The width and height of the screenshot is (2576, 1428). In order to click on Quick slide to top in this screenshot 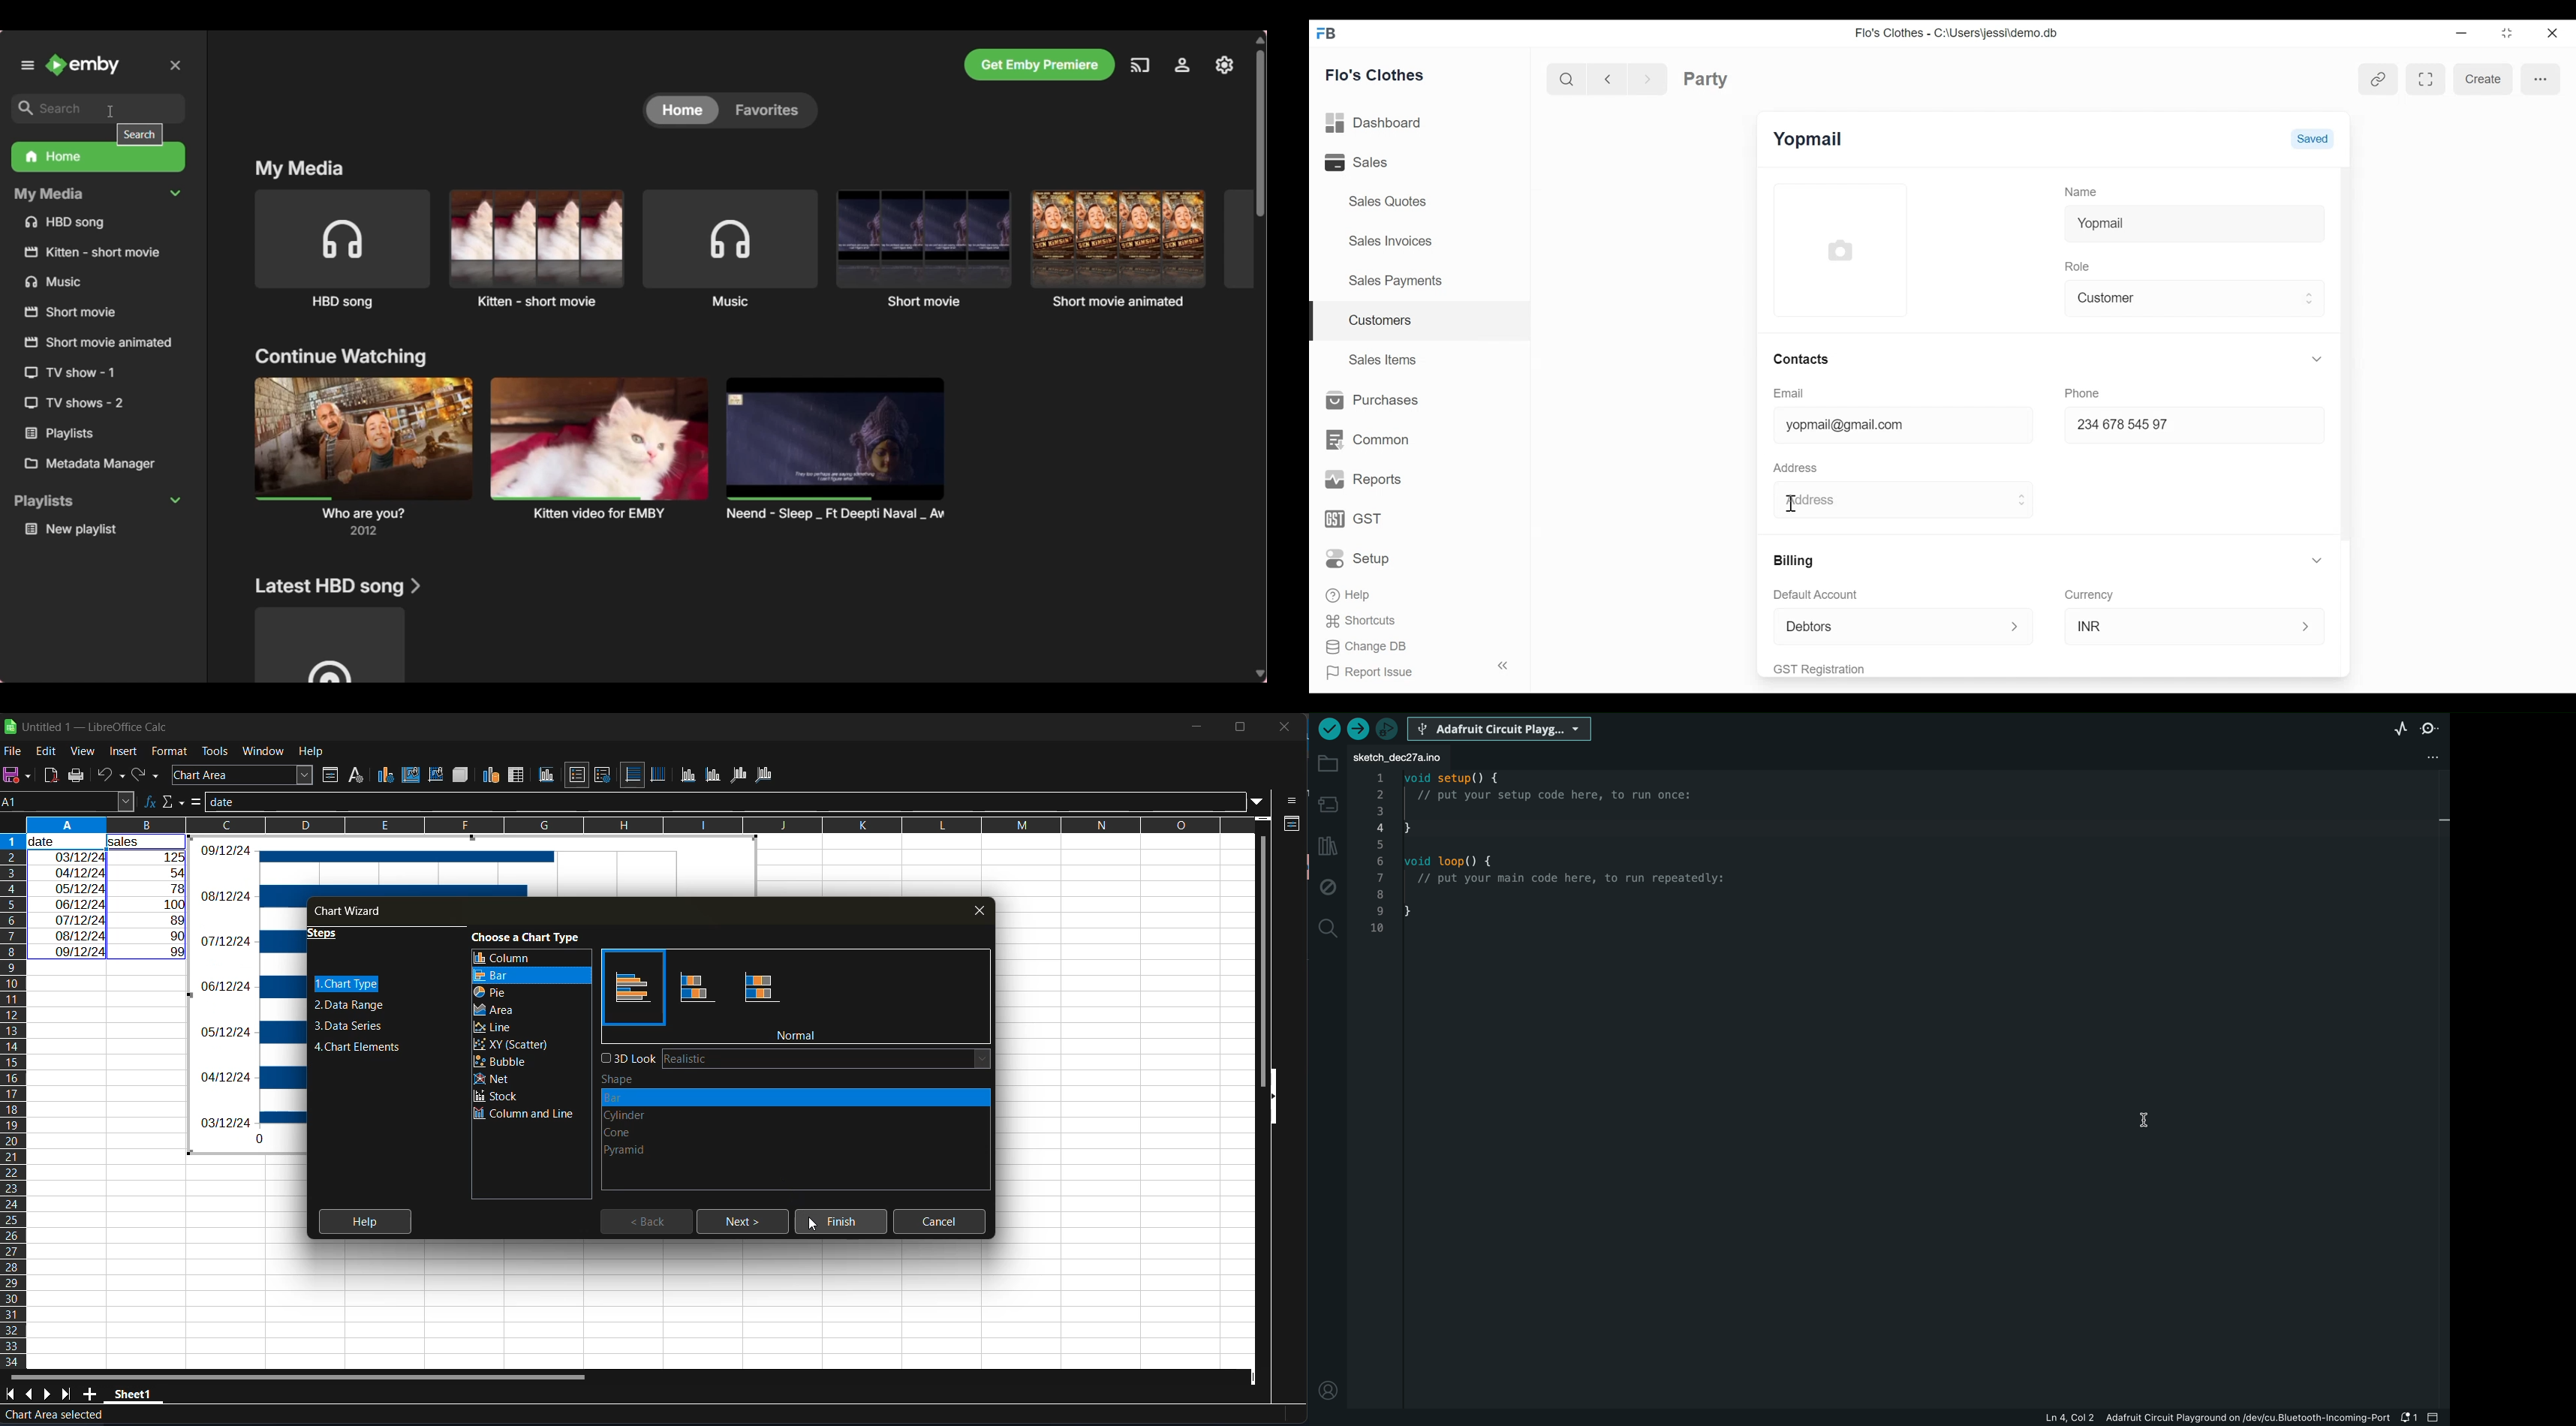, I will do `click(1260, 40)`.